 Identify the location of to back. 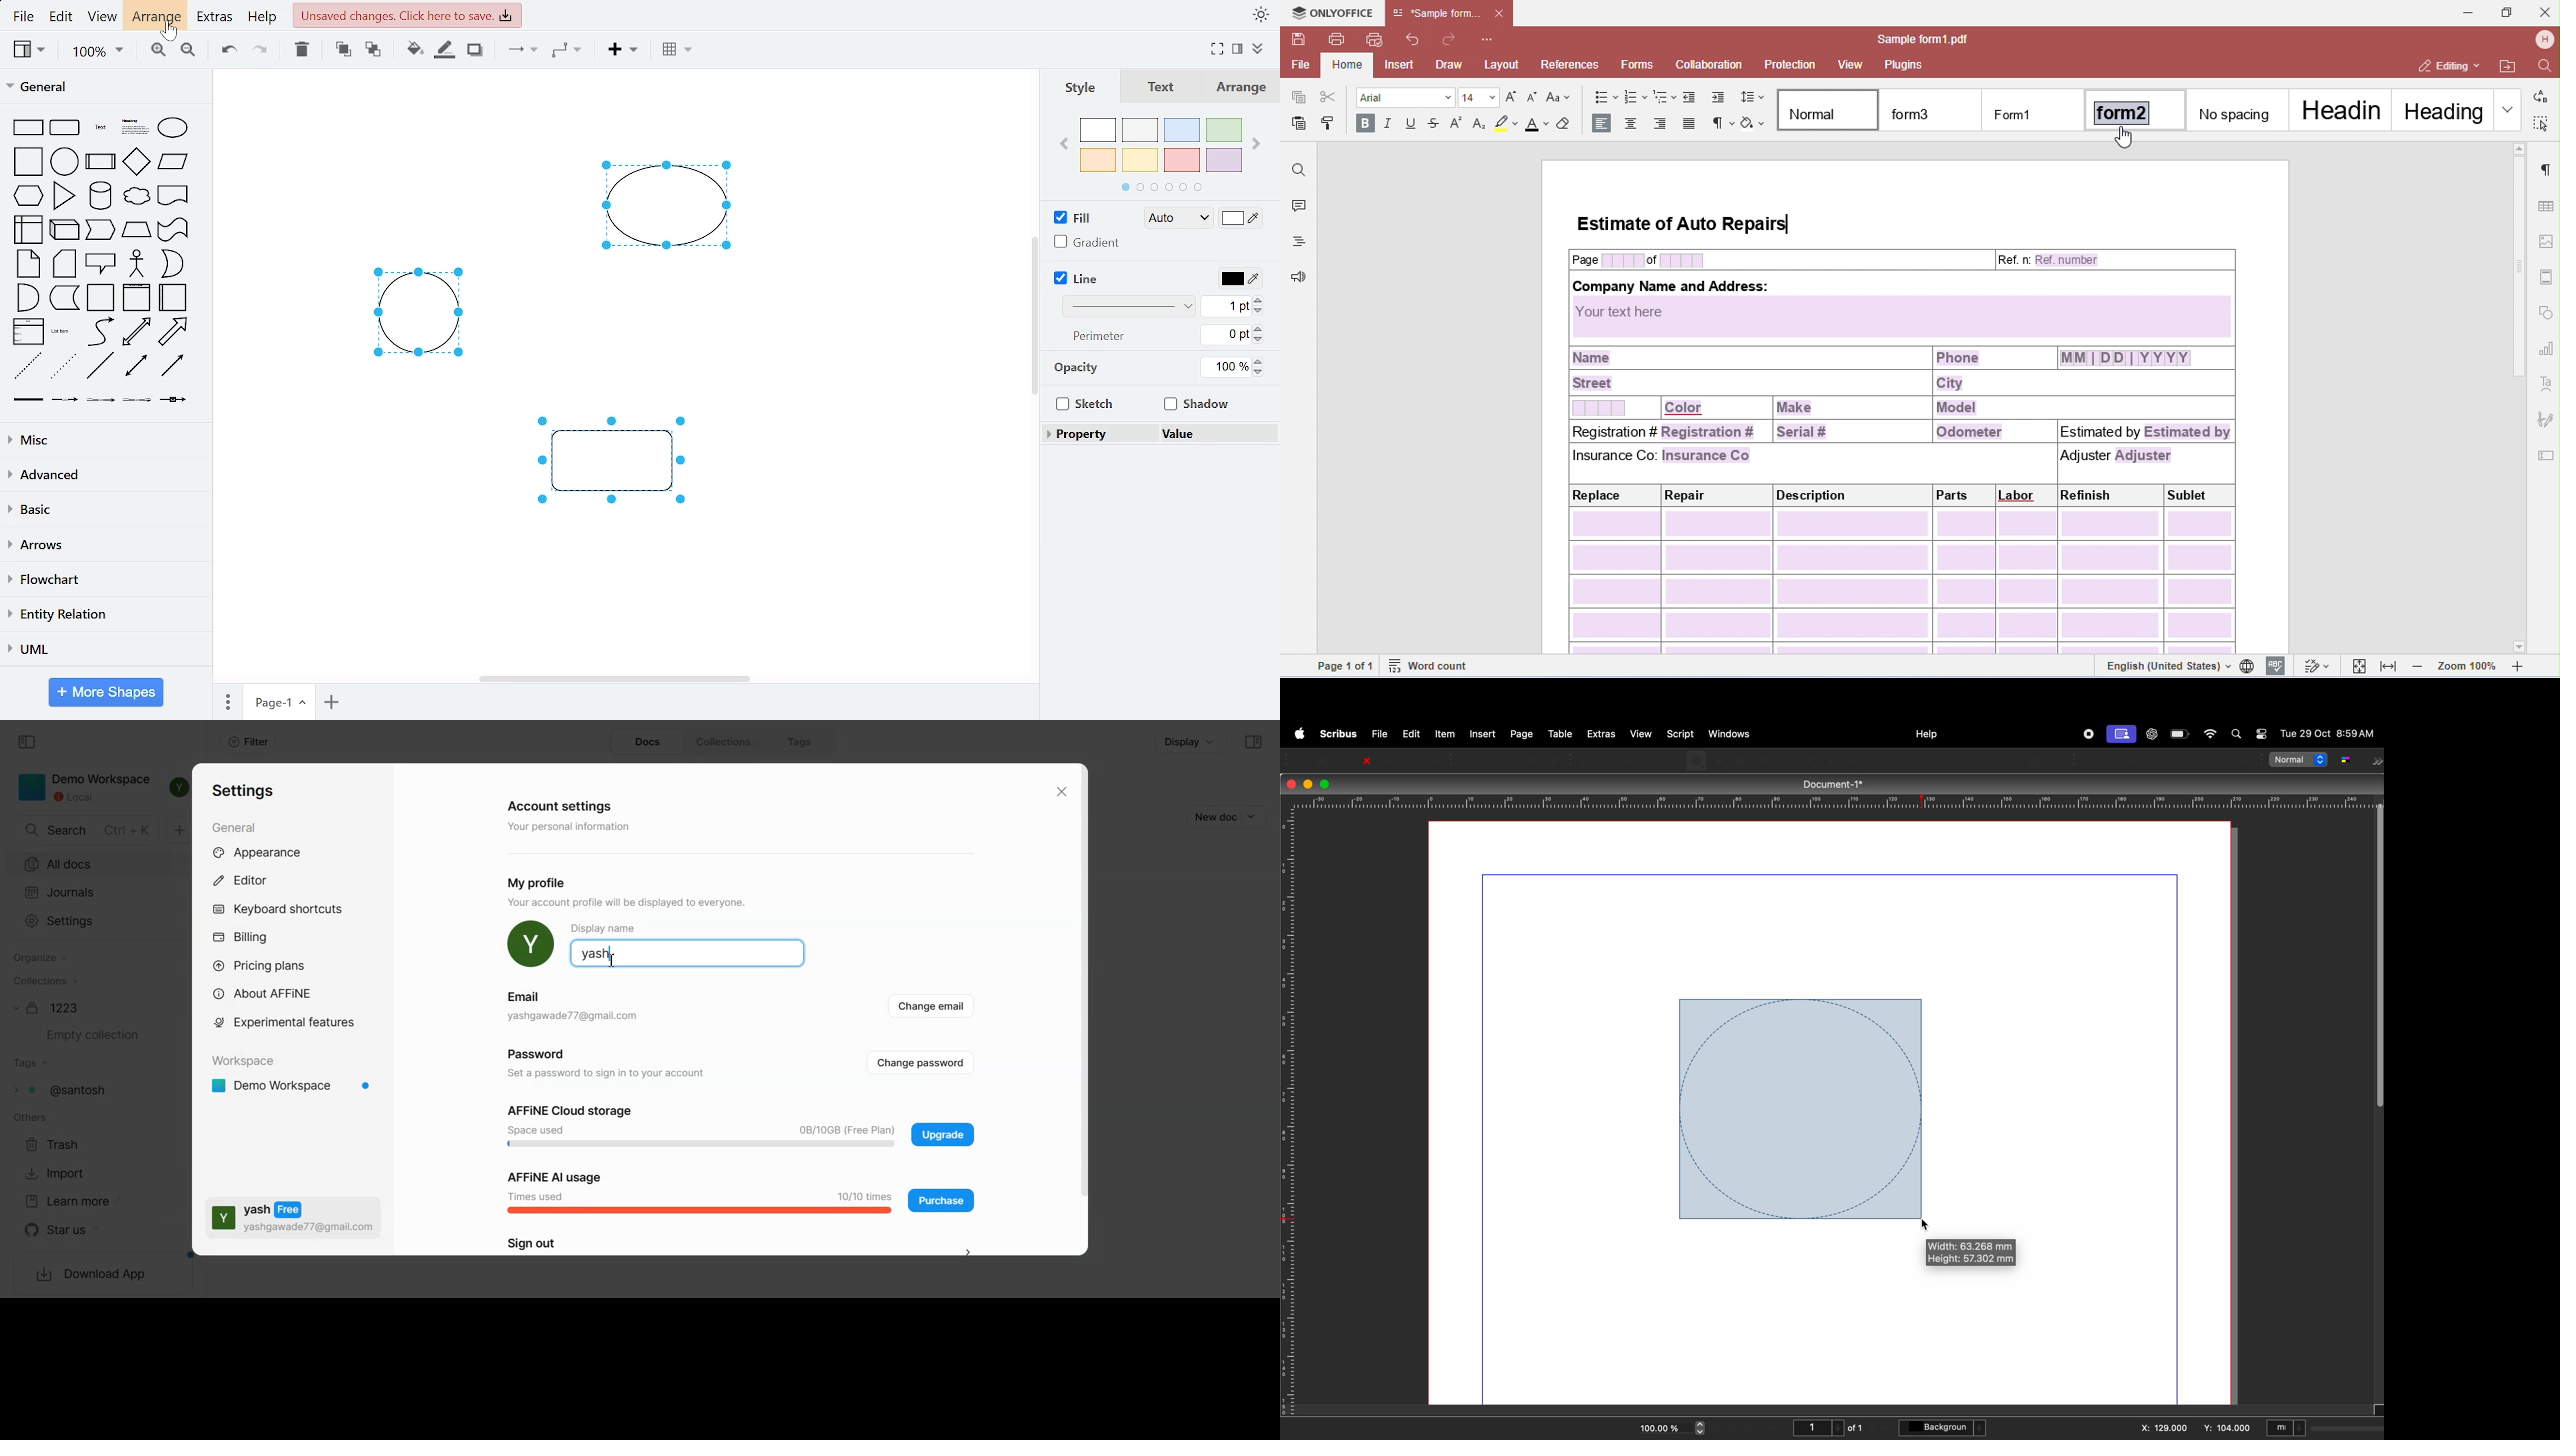
(370, 50).